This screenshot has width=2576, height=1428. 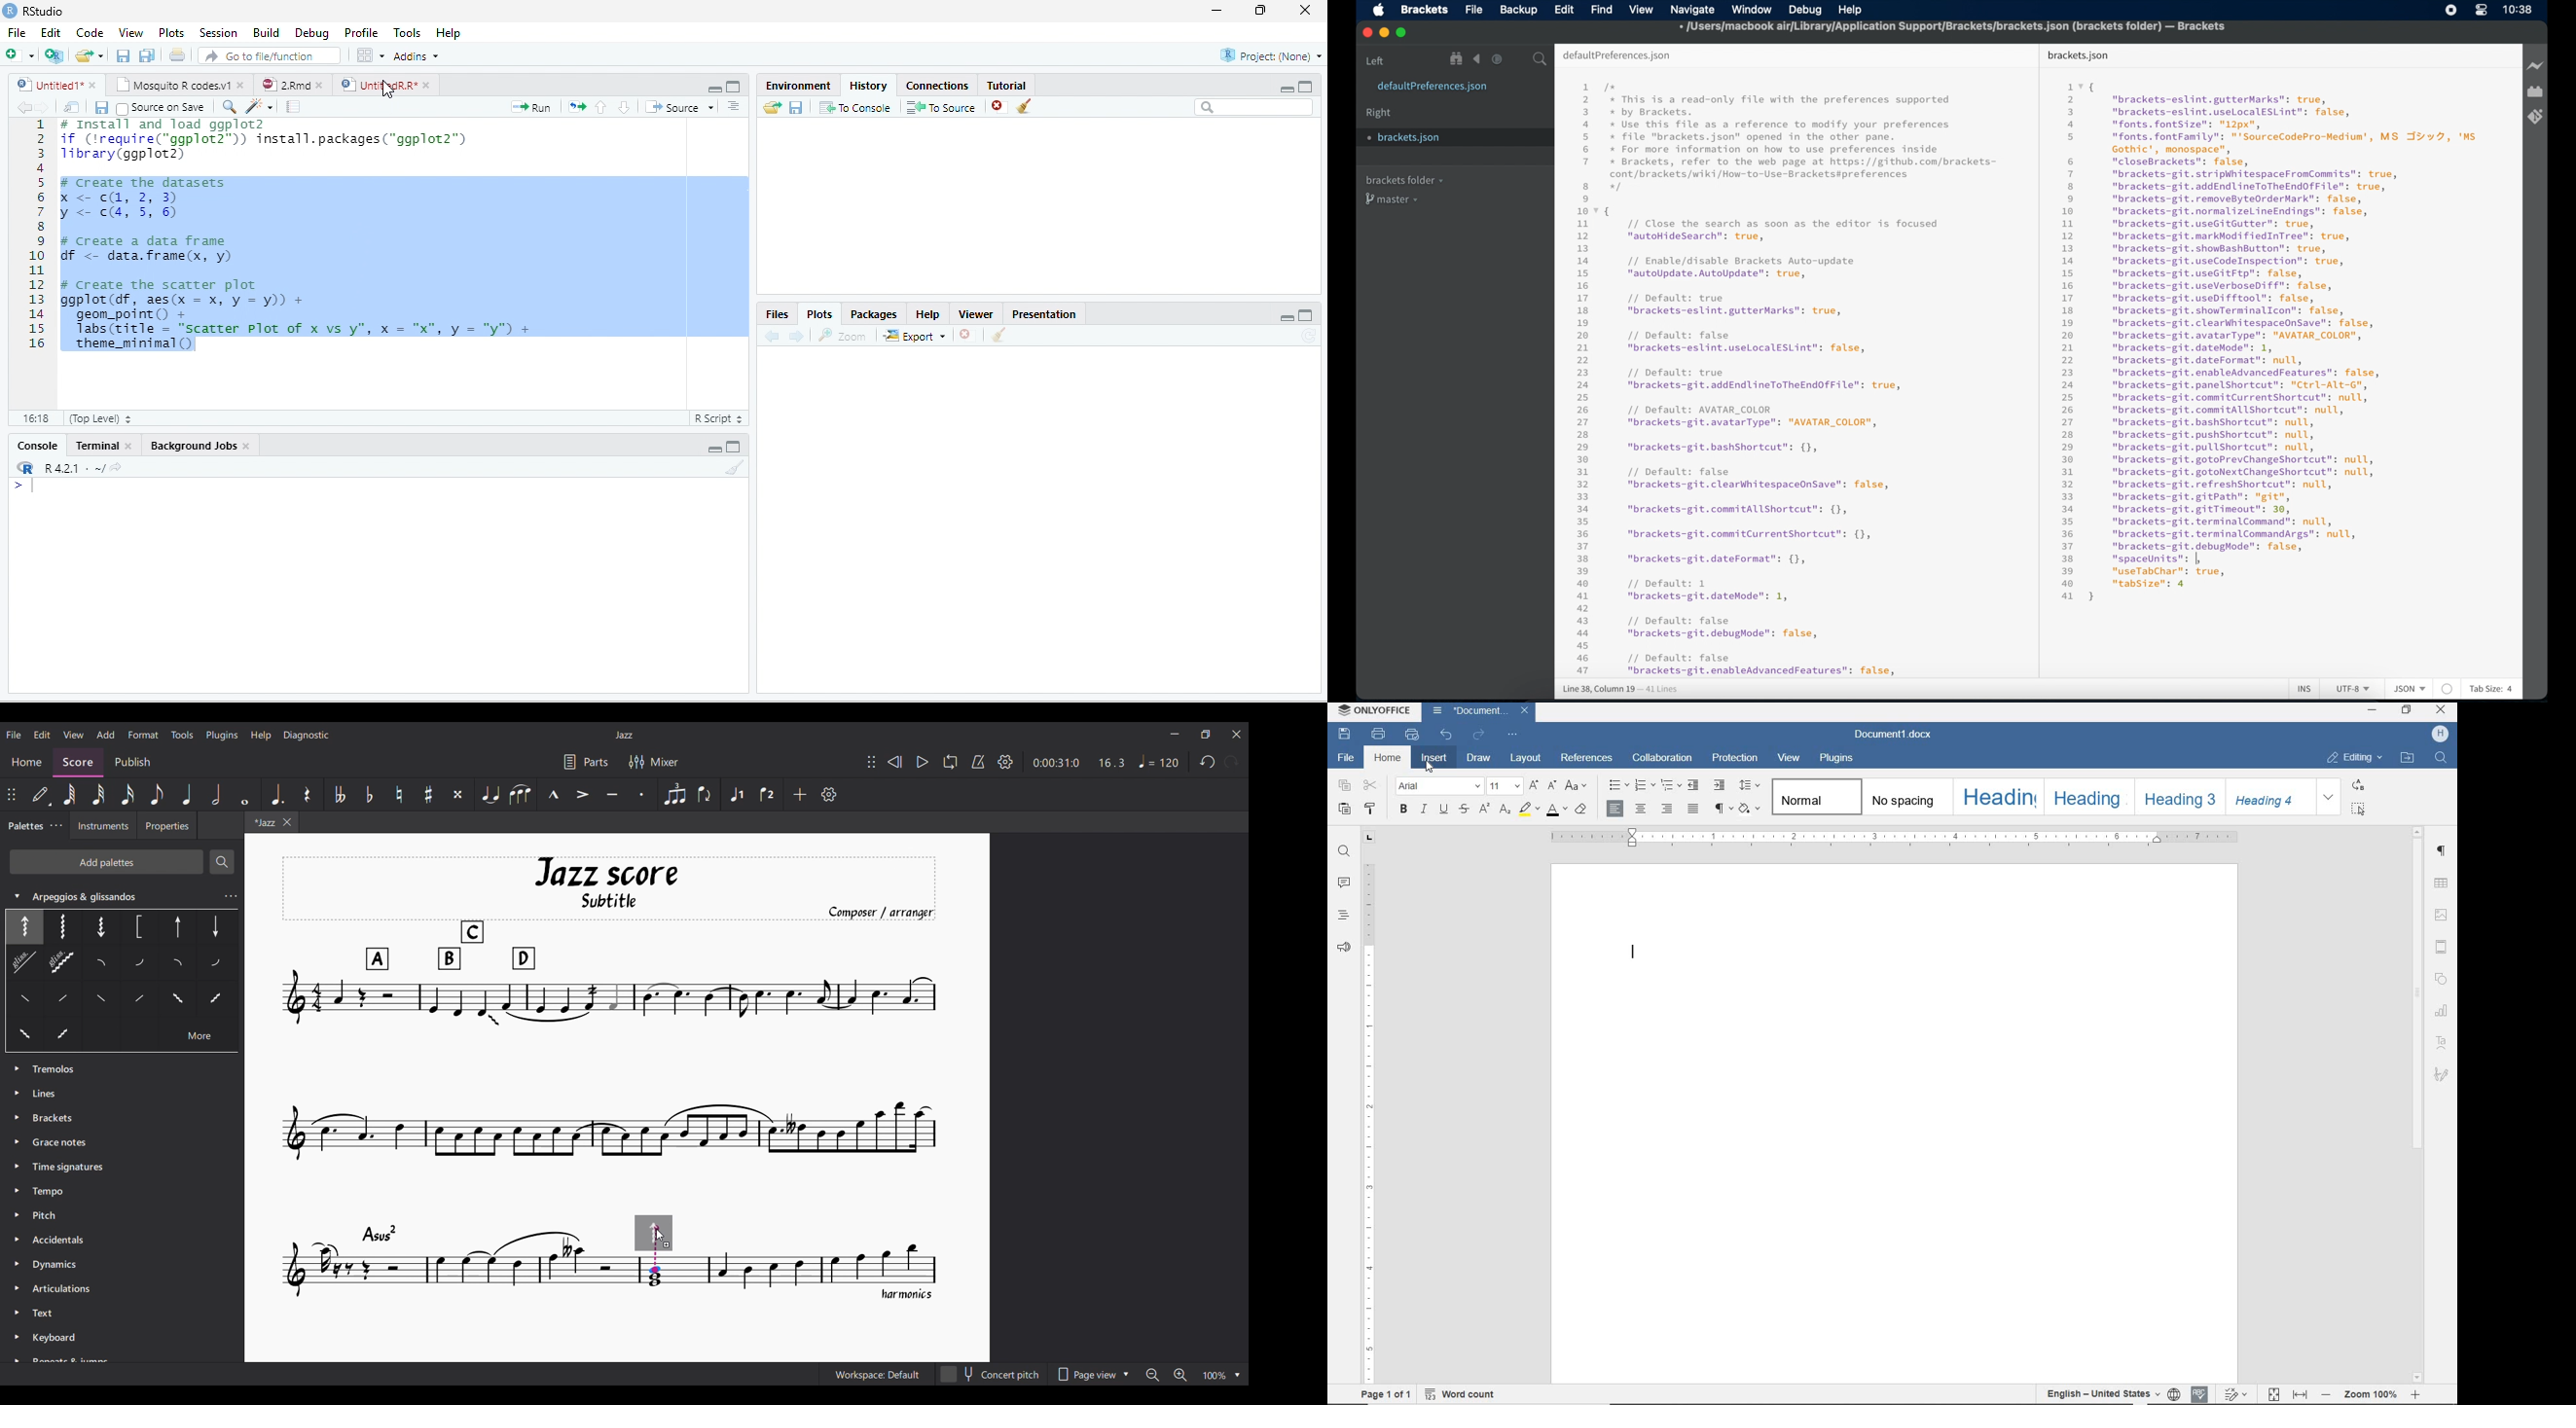 I want to click on , so click(x=62, y=961).